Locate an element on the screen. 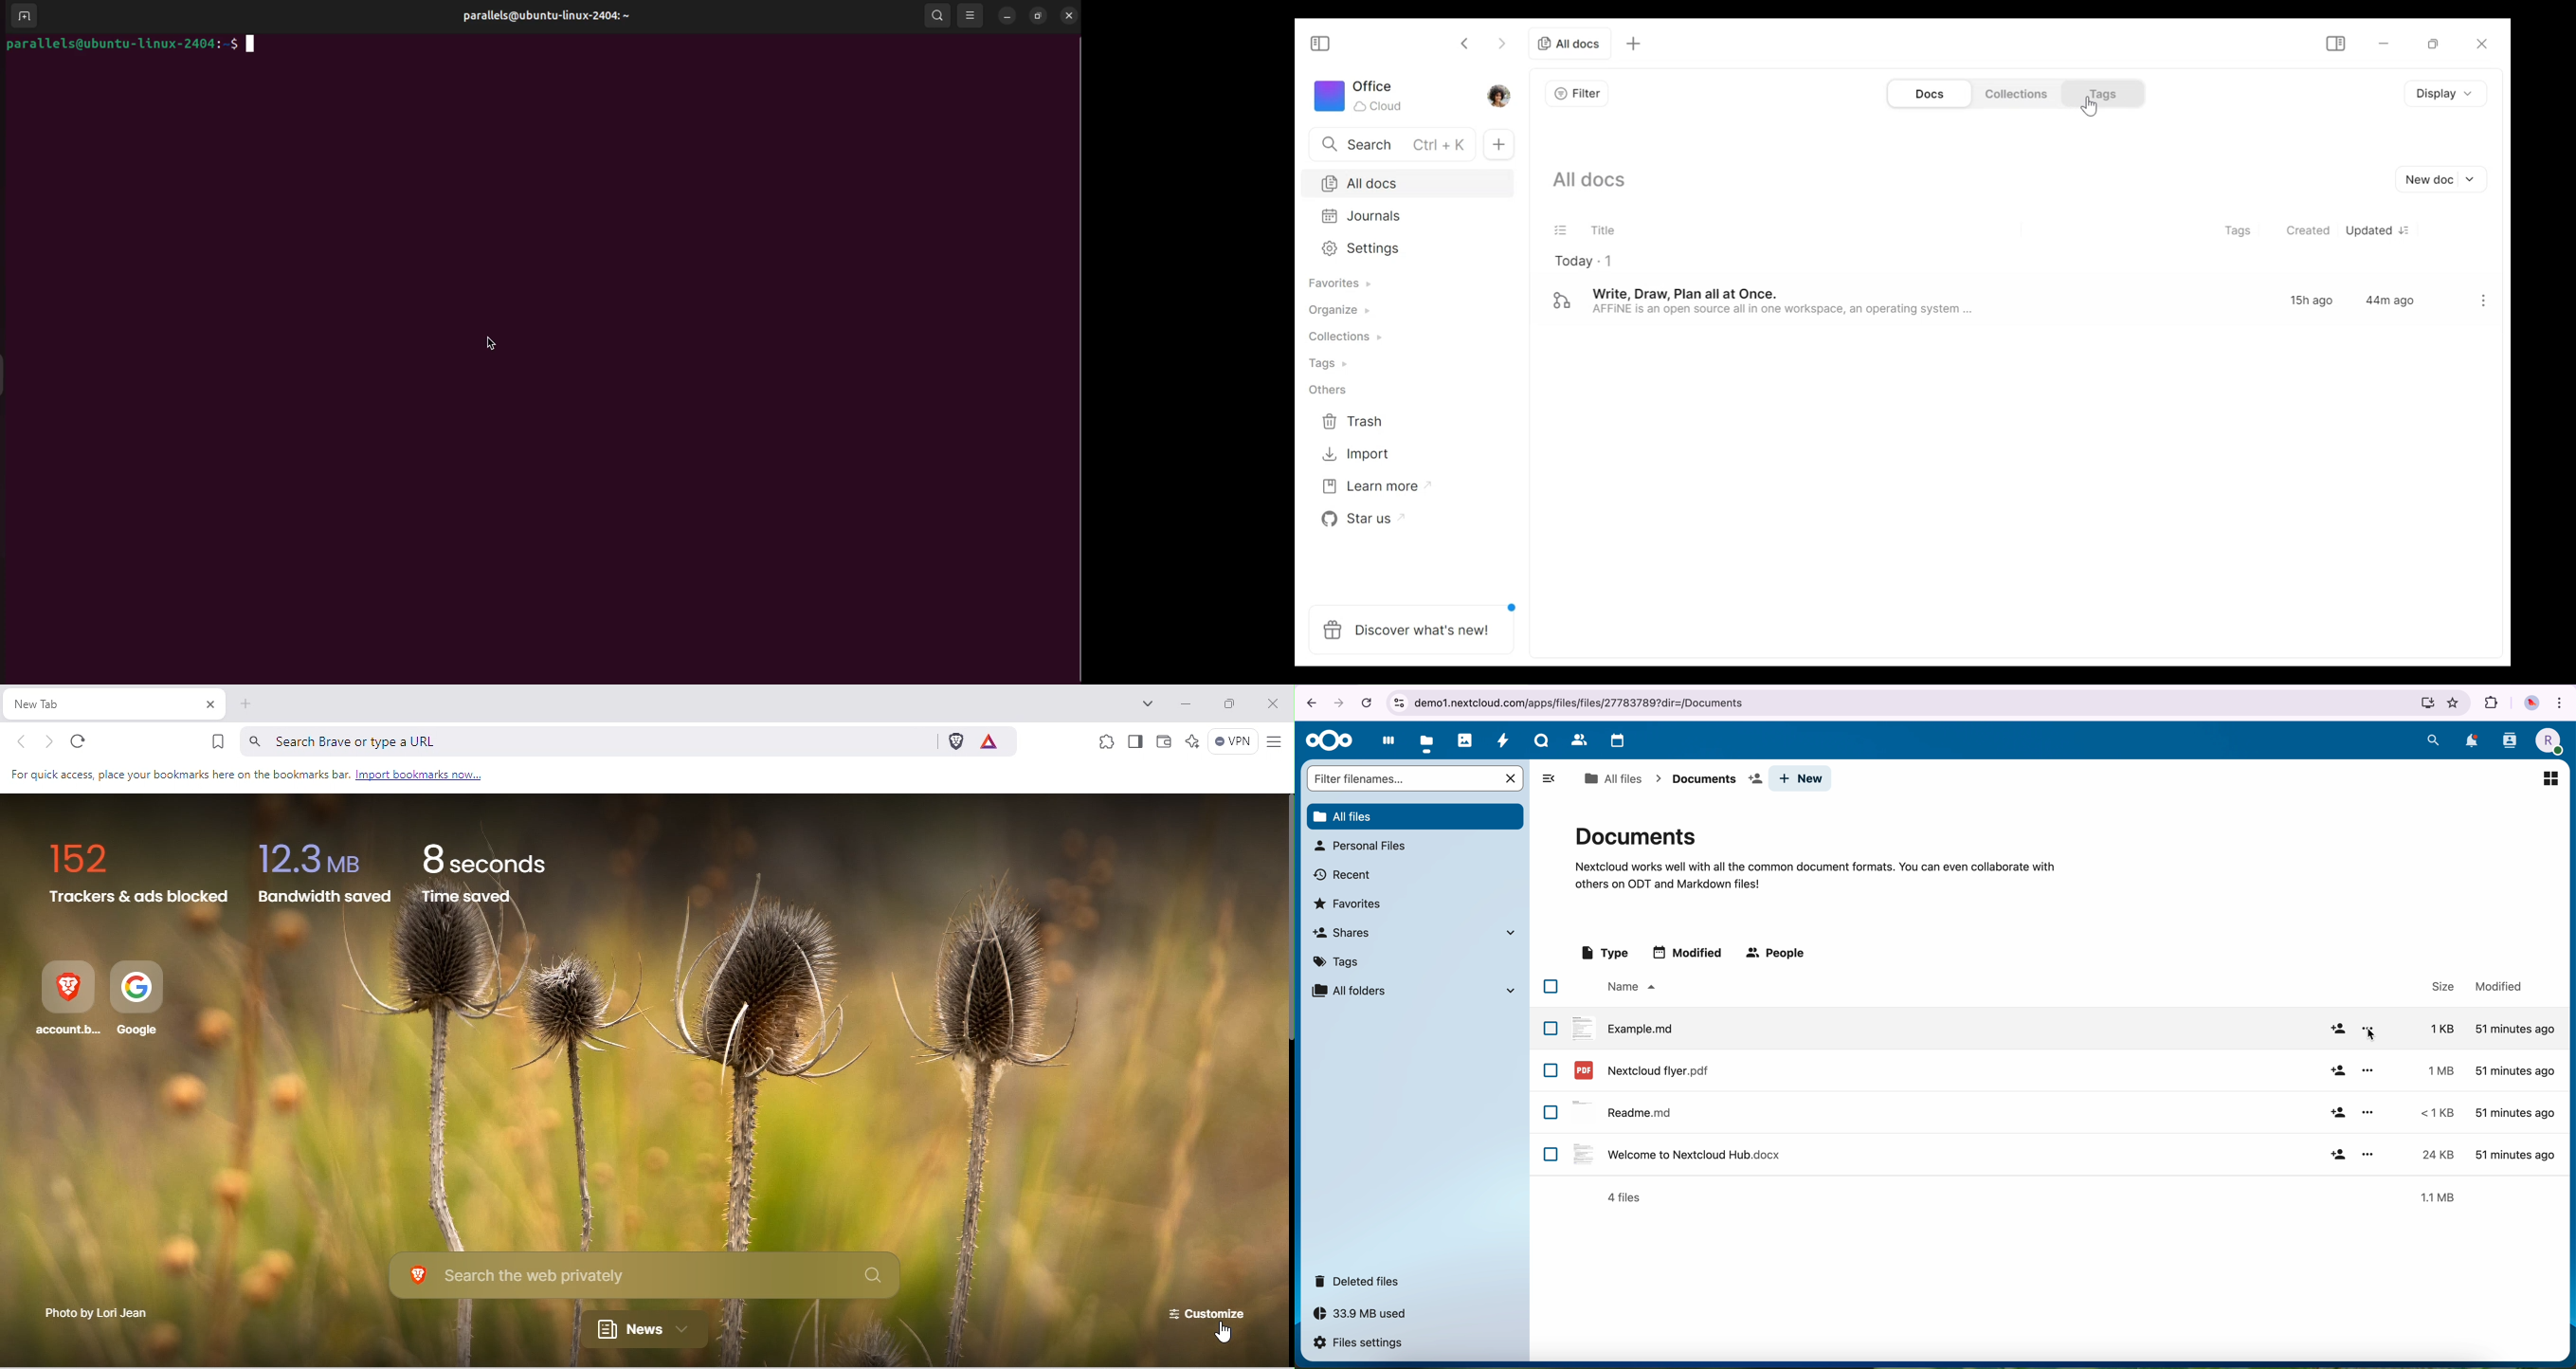 This screenshot has width=2576, height=1372. Discover what's new! is located at coordinates (1410, 633).